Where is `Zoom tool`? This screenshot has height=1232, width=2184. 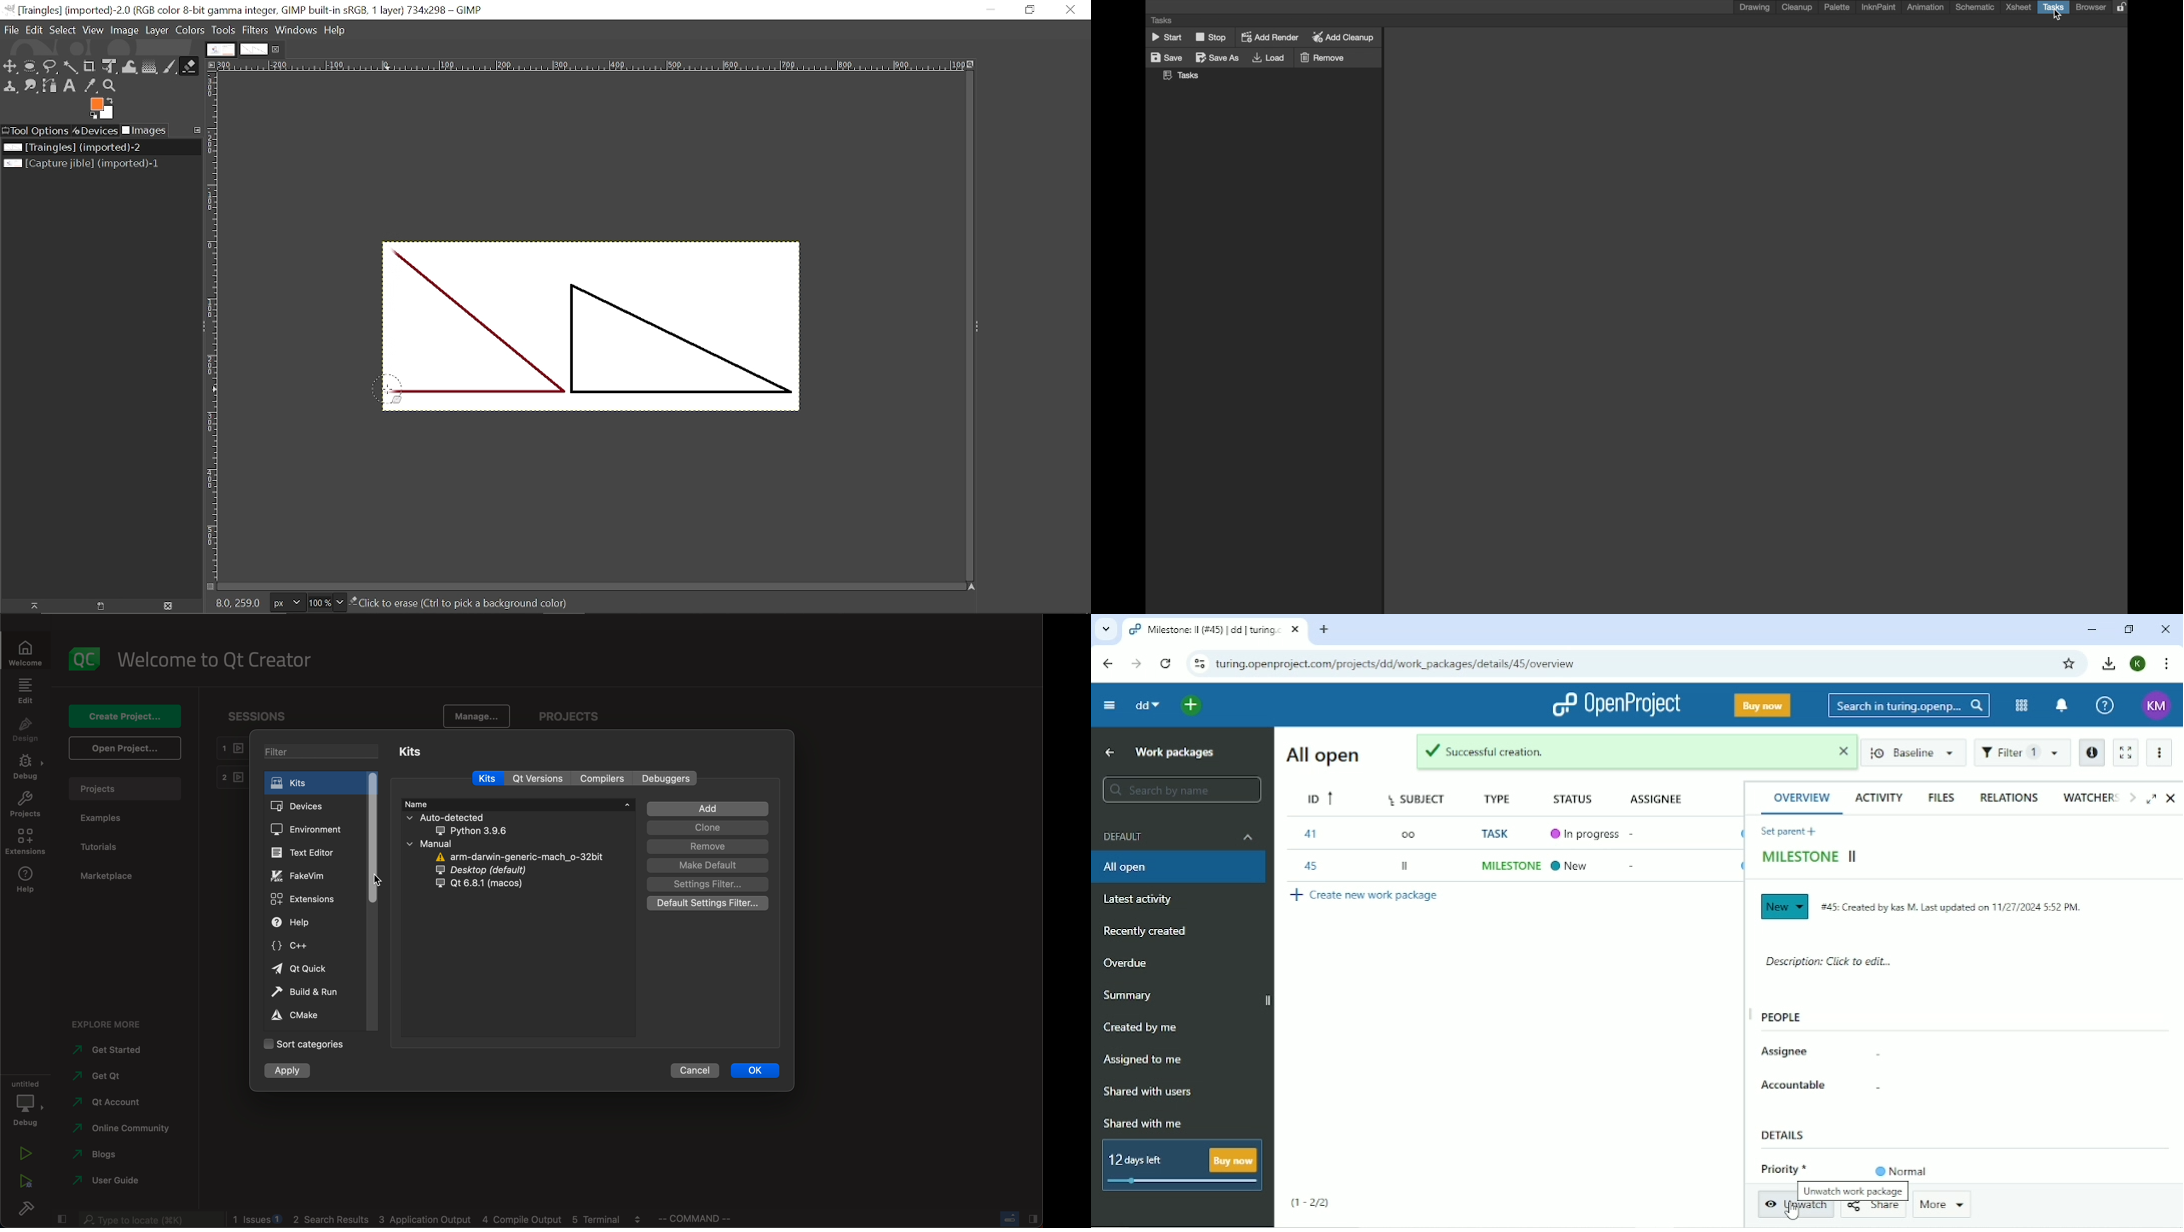 Zoom tool is located at coordinates (109, 86).